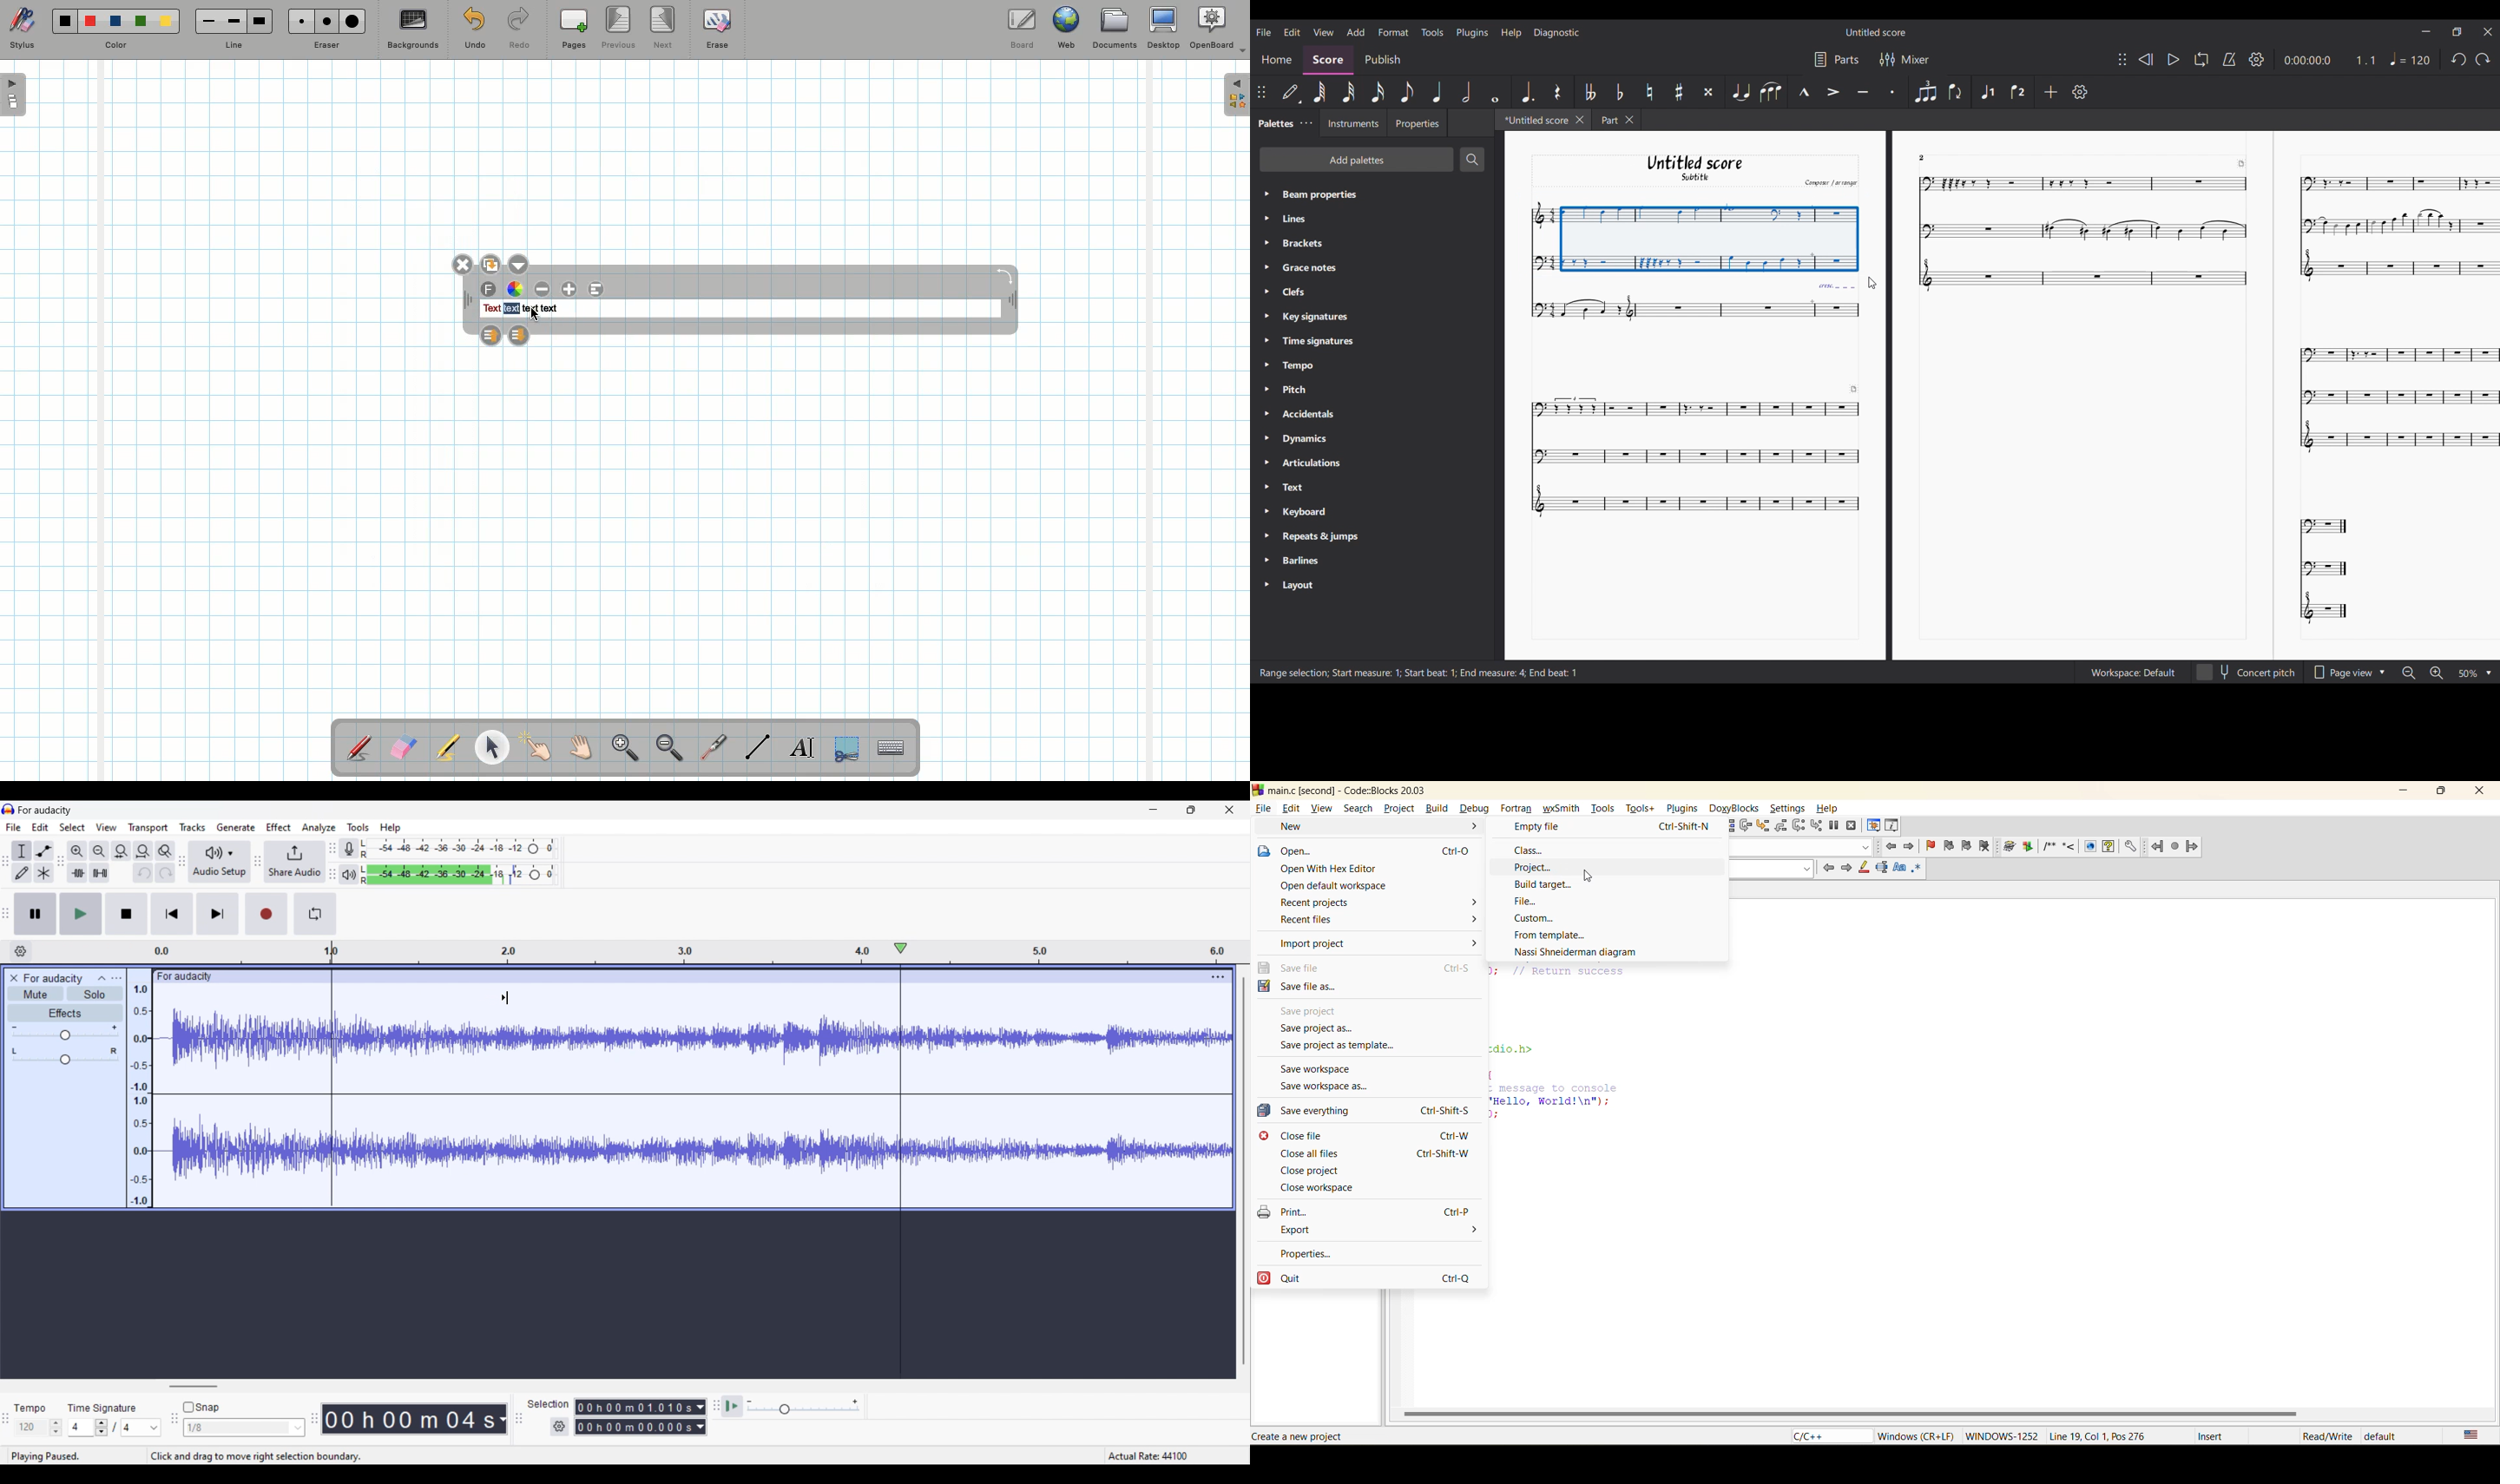  What do you see at coordinates (165, 851) in the screenshot?
I see `Zoom toggle` at bounding box center [165, 851].